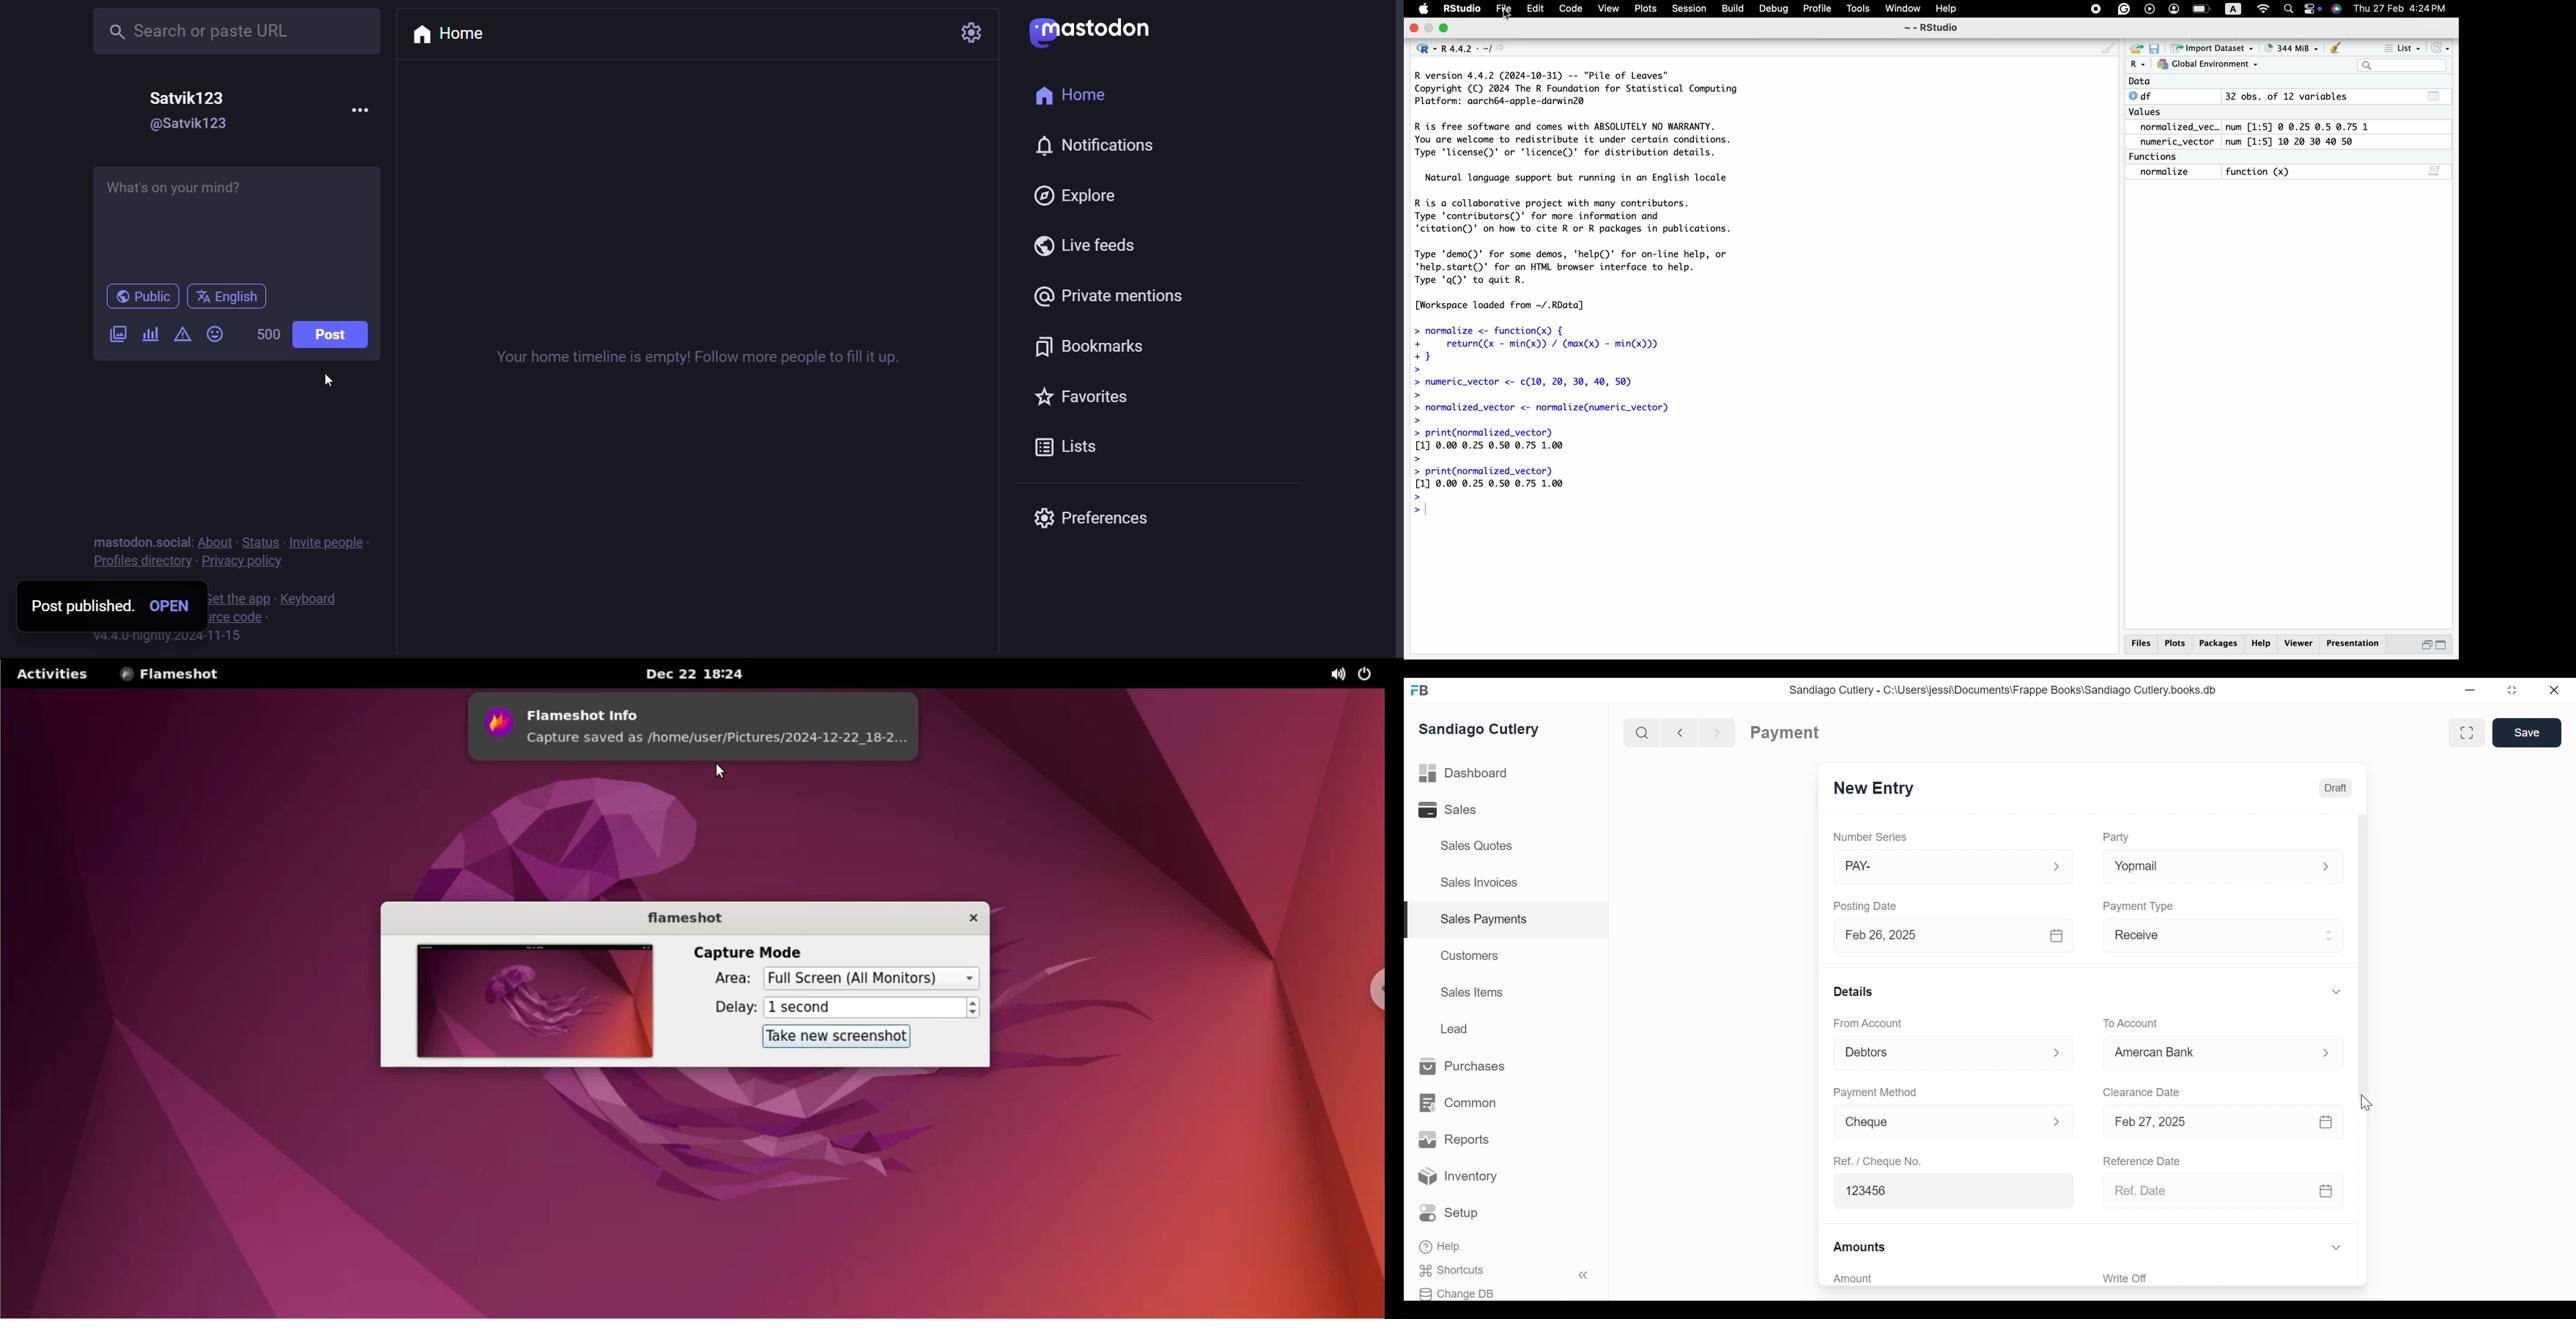 Image resolution: width=2576 pixels, height=1344 pixels. I want to click on preferences, so click(1091, 516).